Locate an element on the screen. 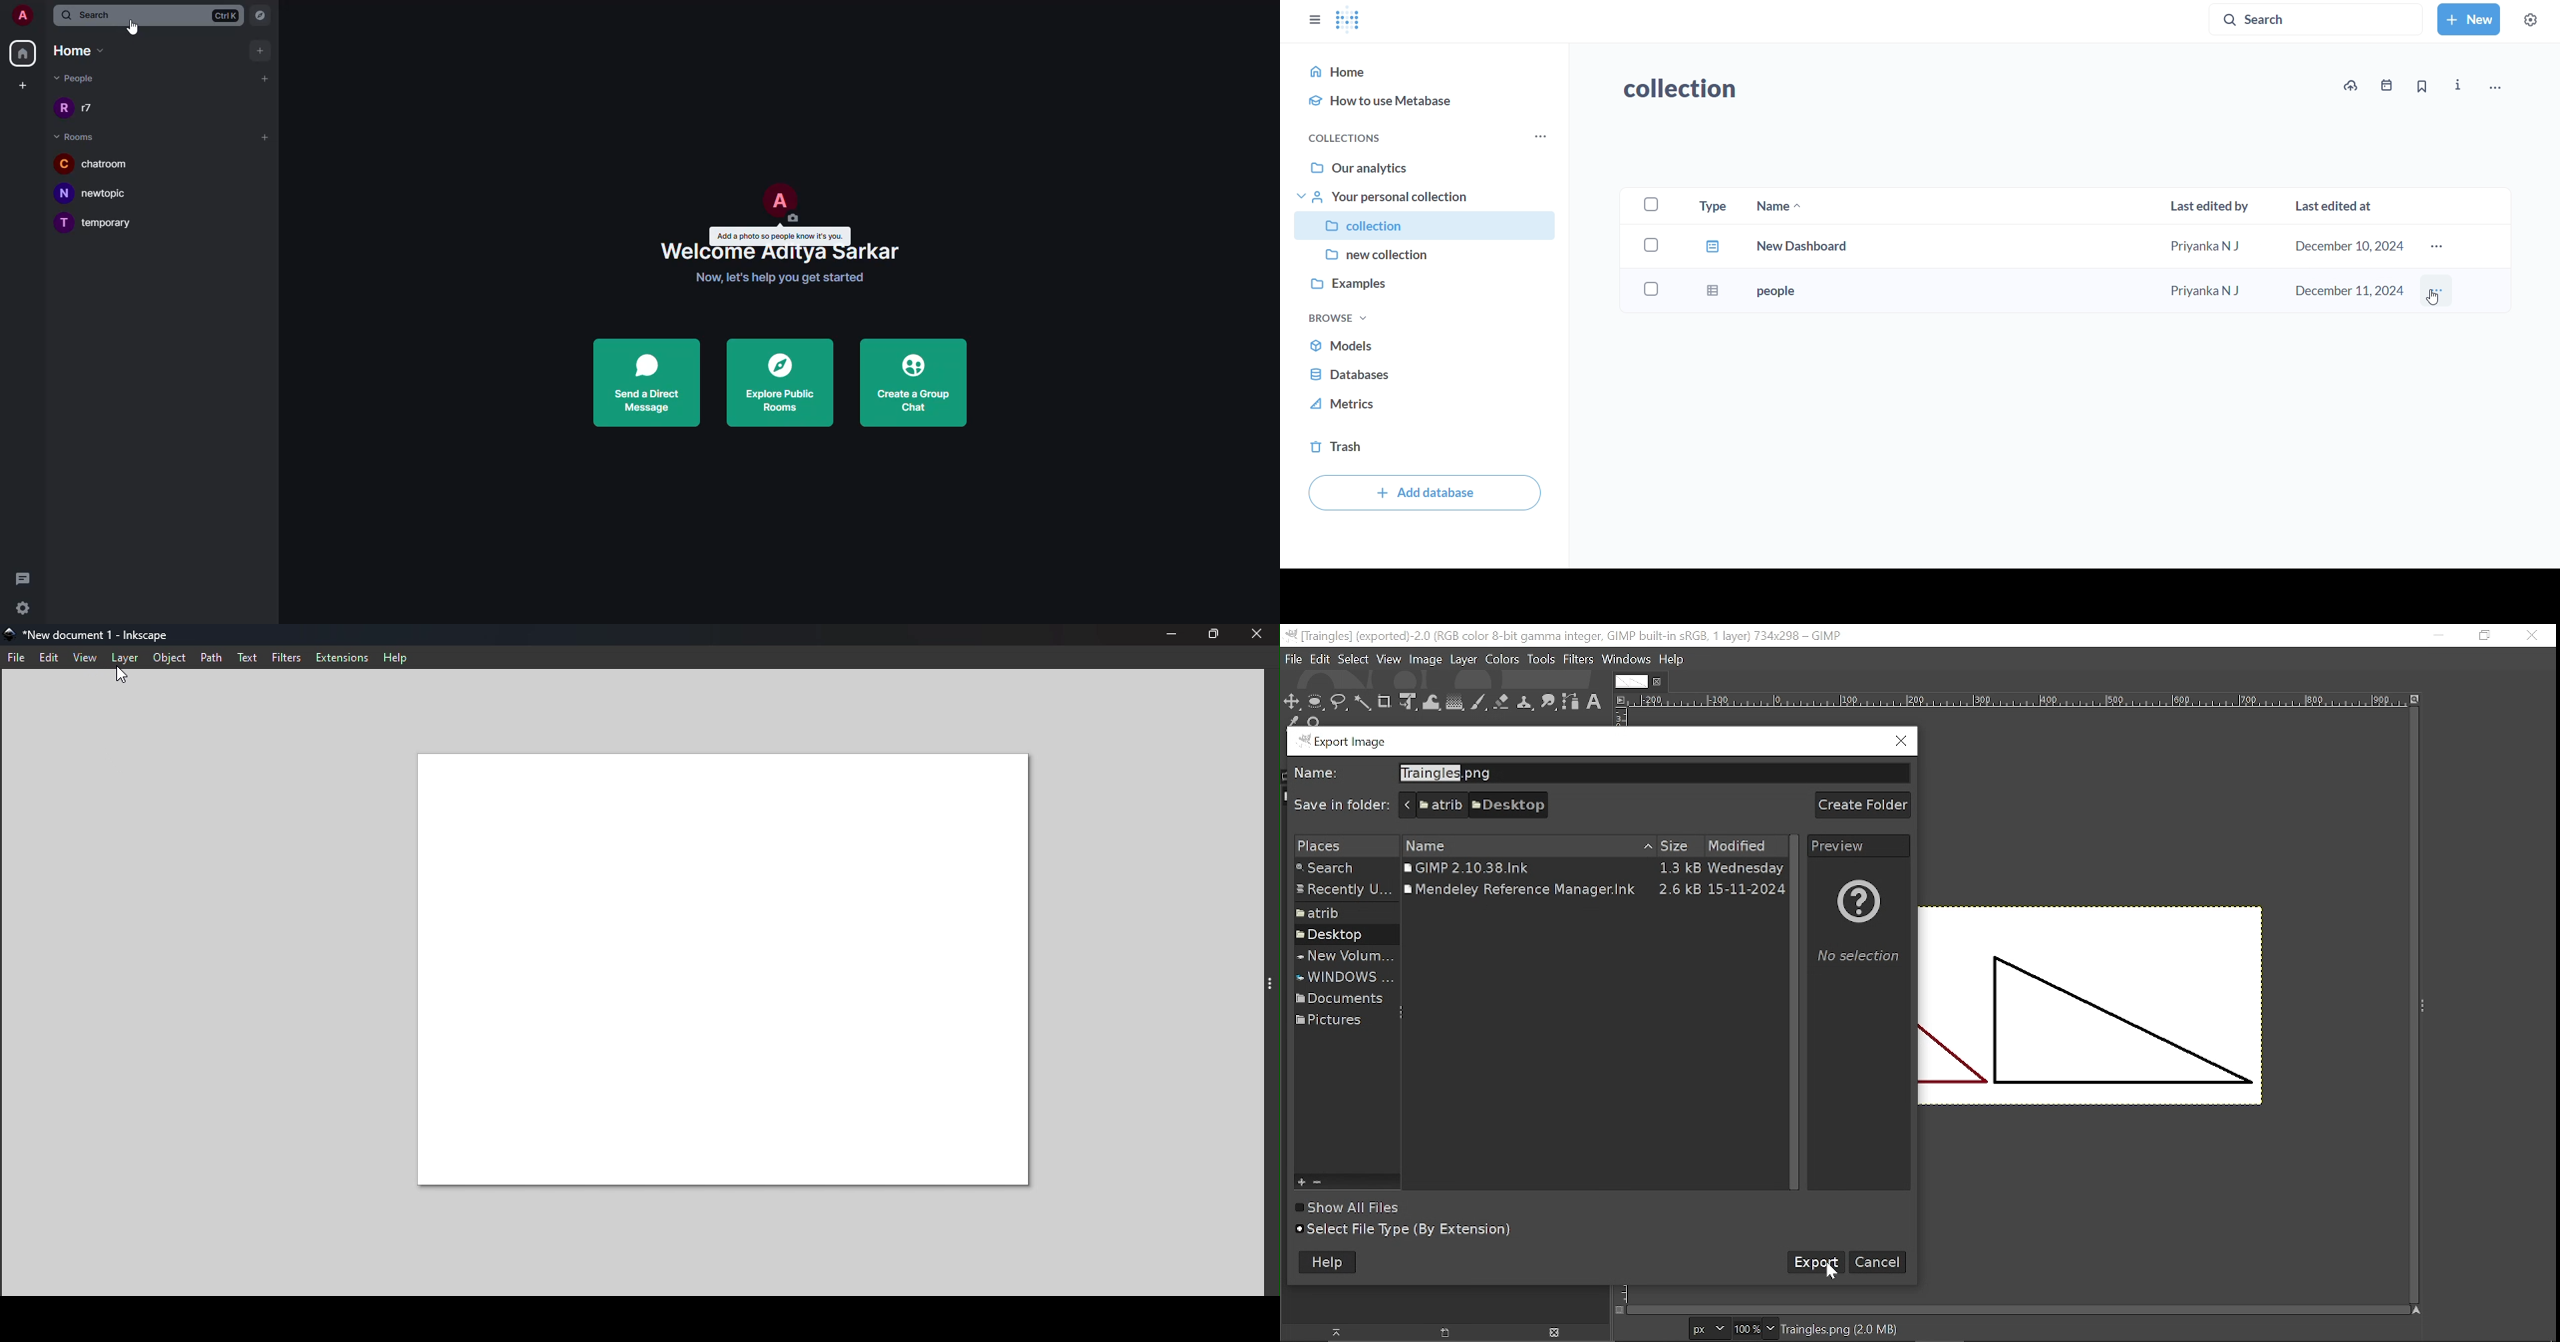  Image is located at coordinates (1427, 661).